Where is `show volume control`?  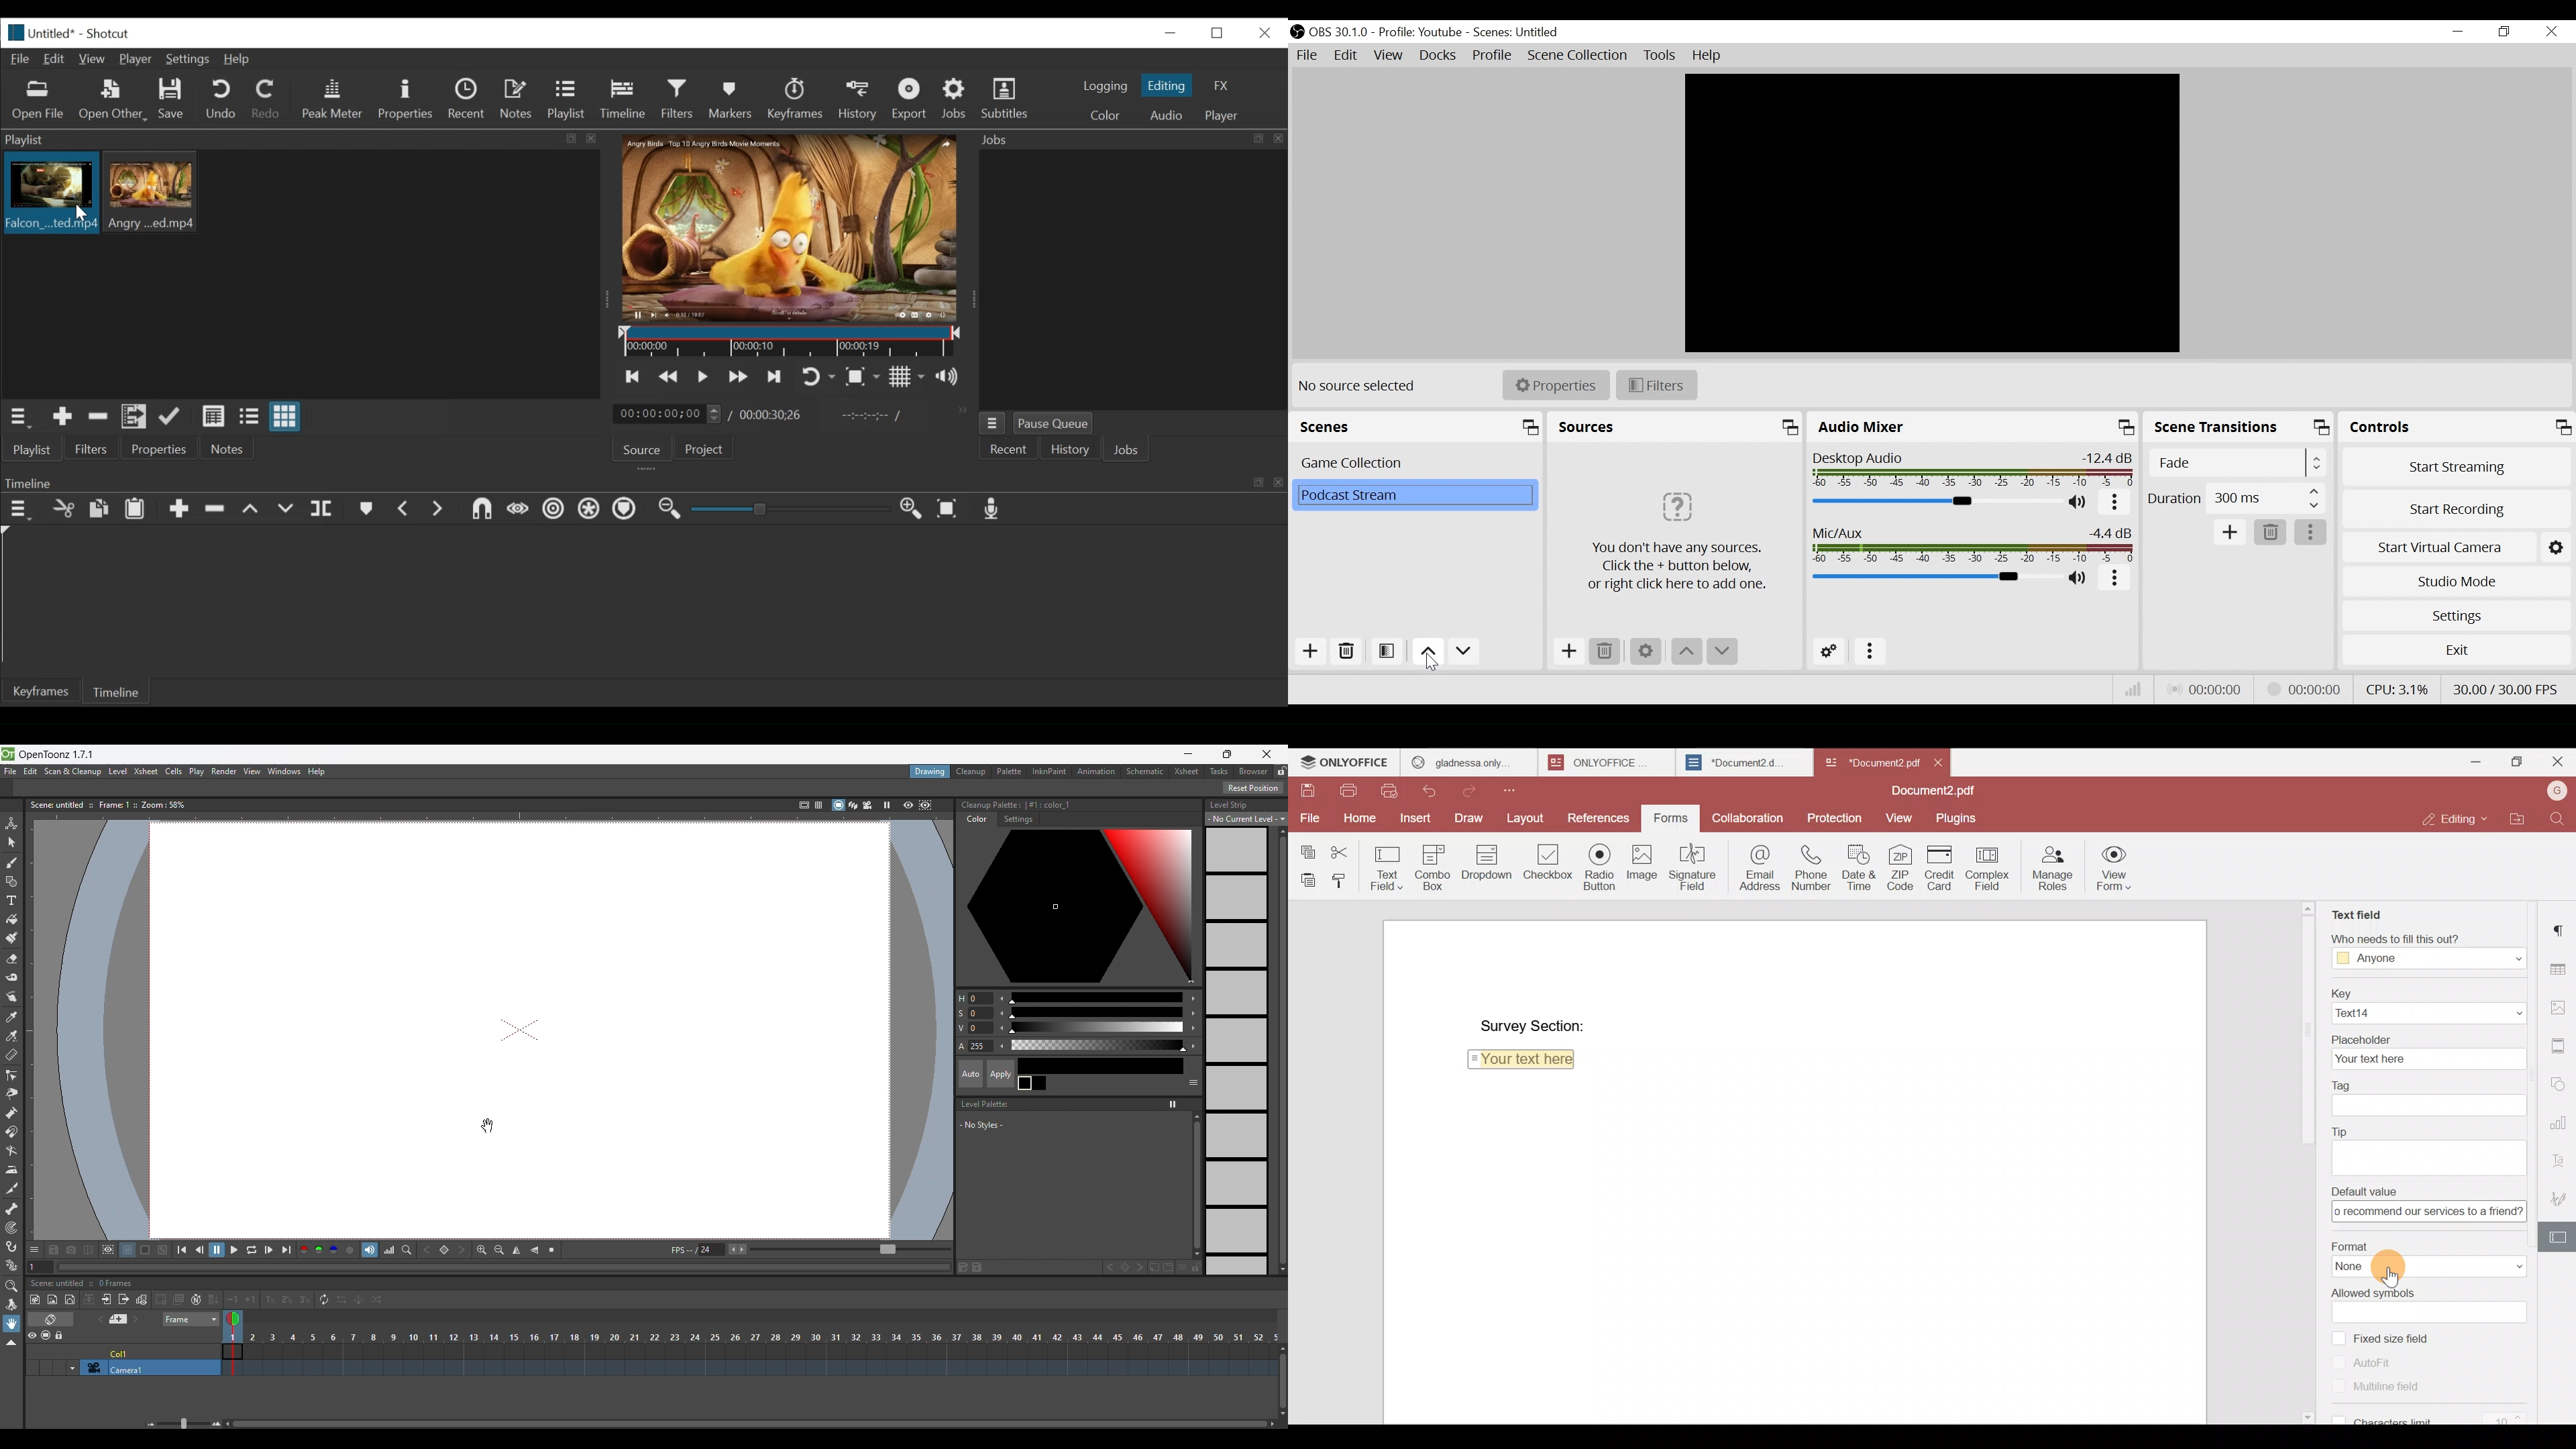
show volume control is located at coordinates (953, 378).